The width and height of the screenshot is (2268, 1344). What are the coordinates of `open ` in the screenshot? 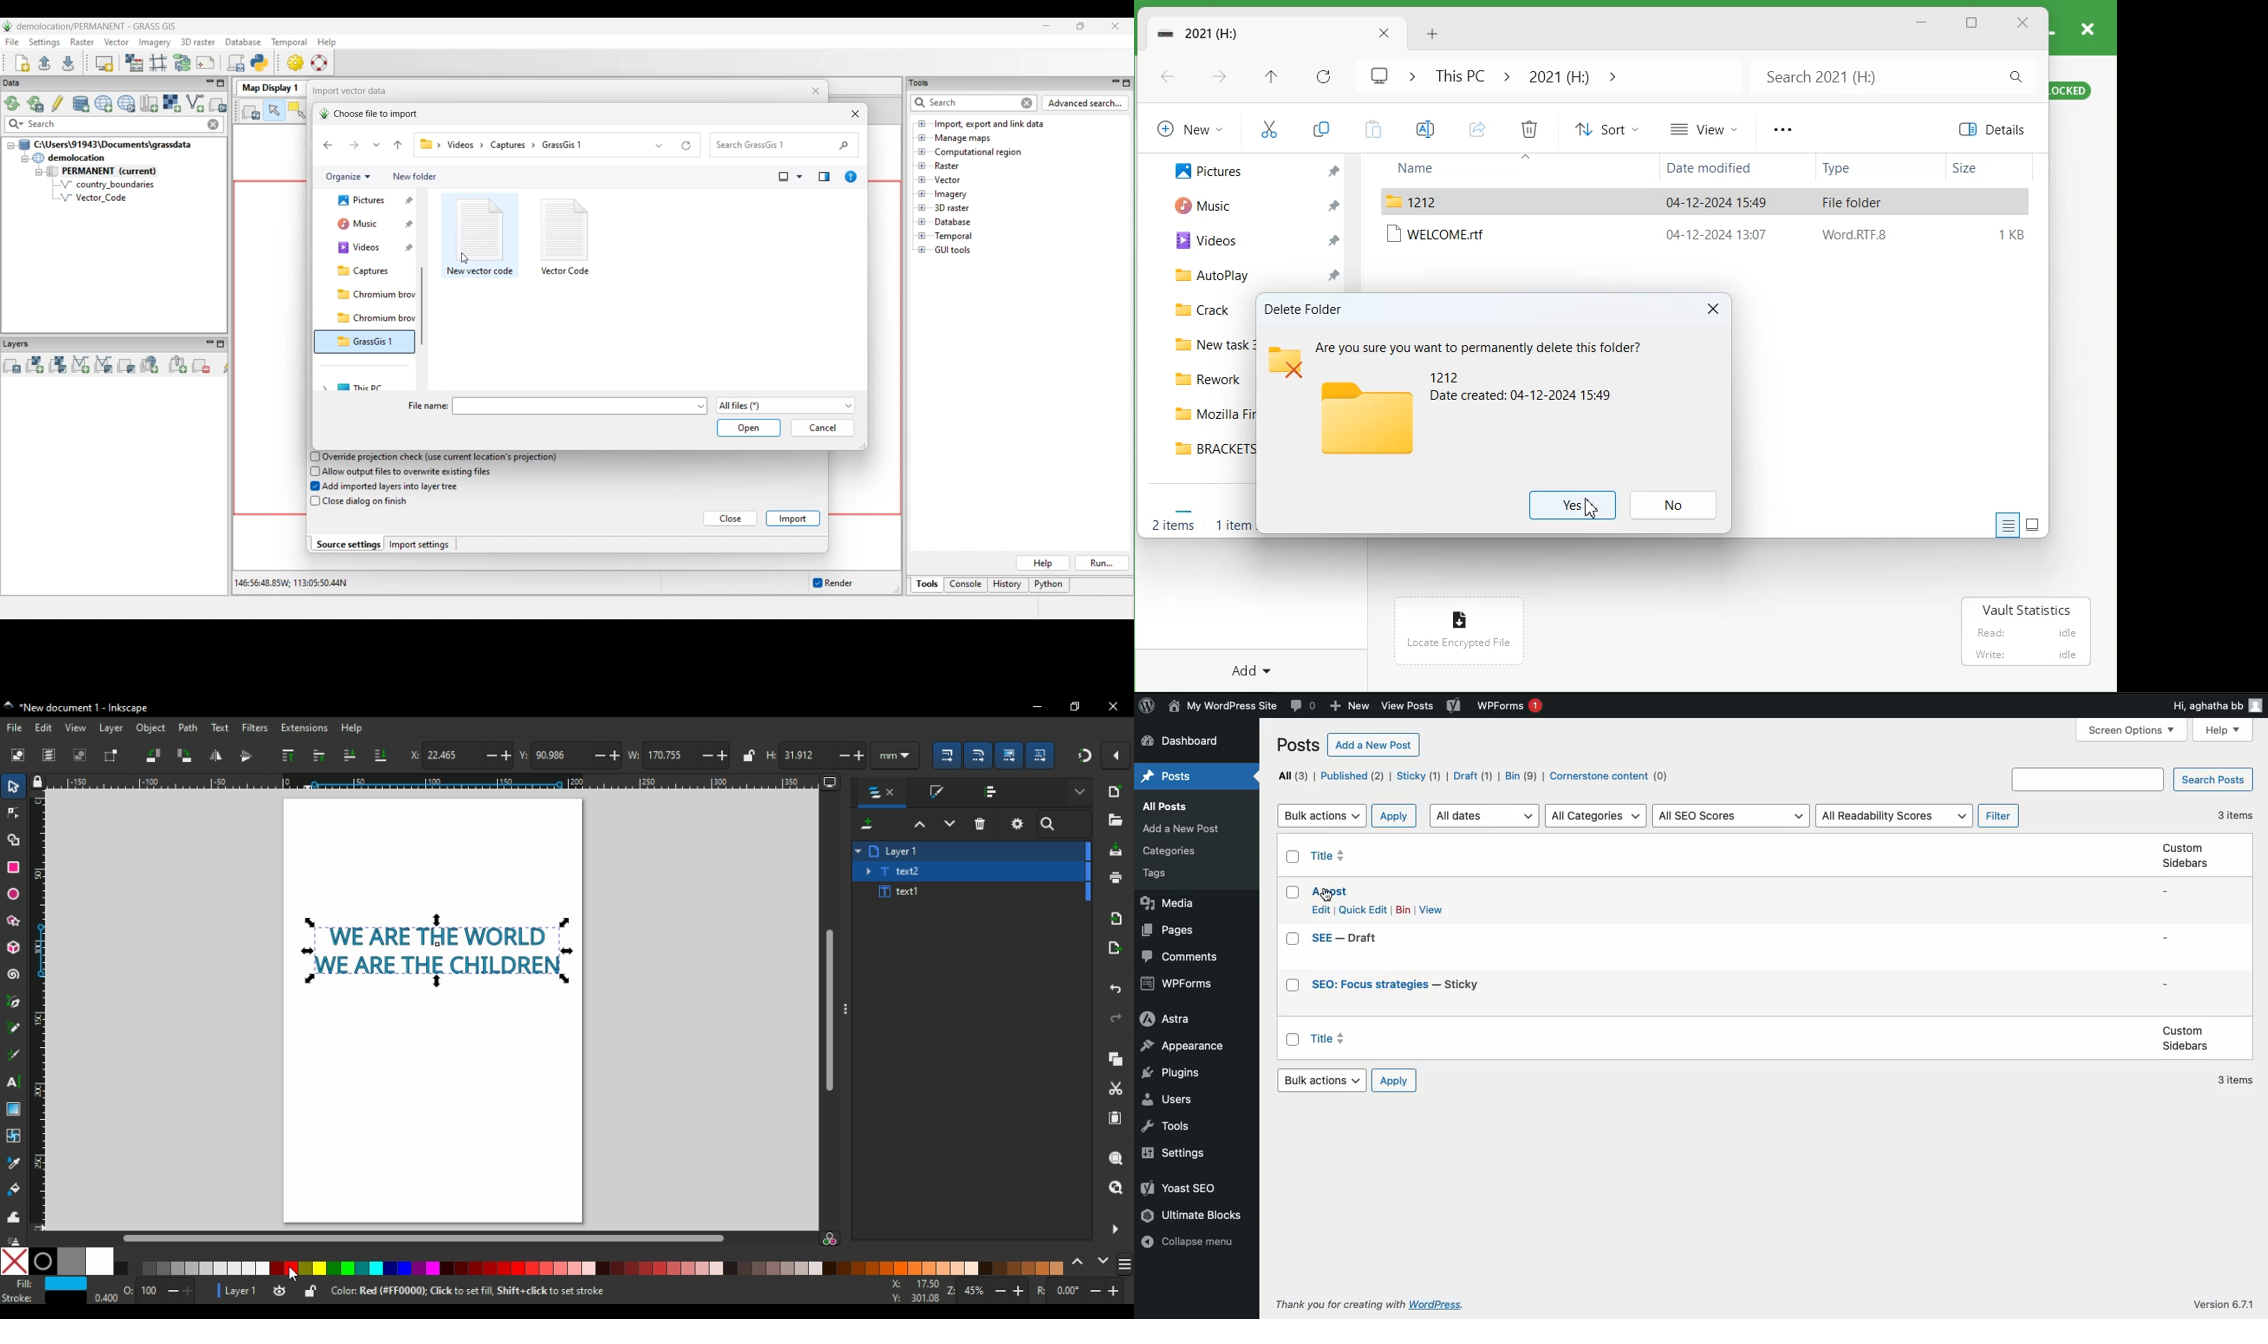 It's located at (1116, 820).